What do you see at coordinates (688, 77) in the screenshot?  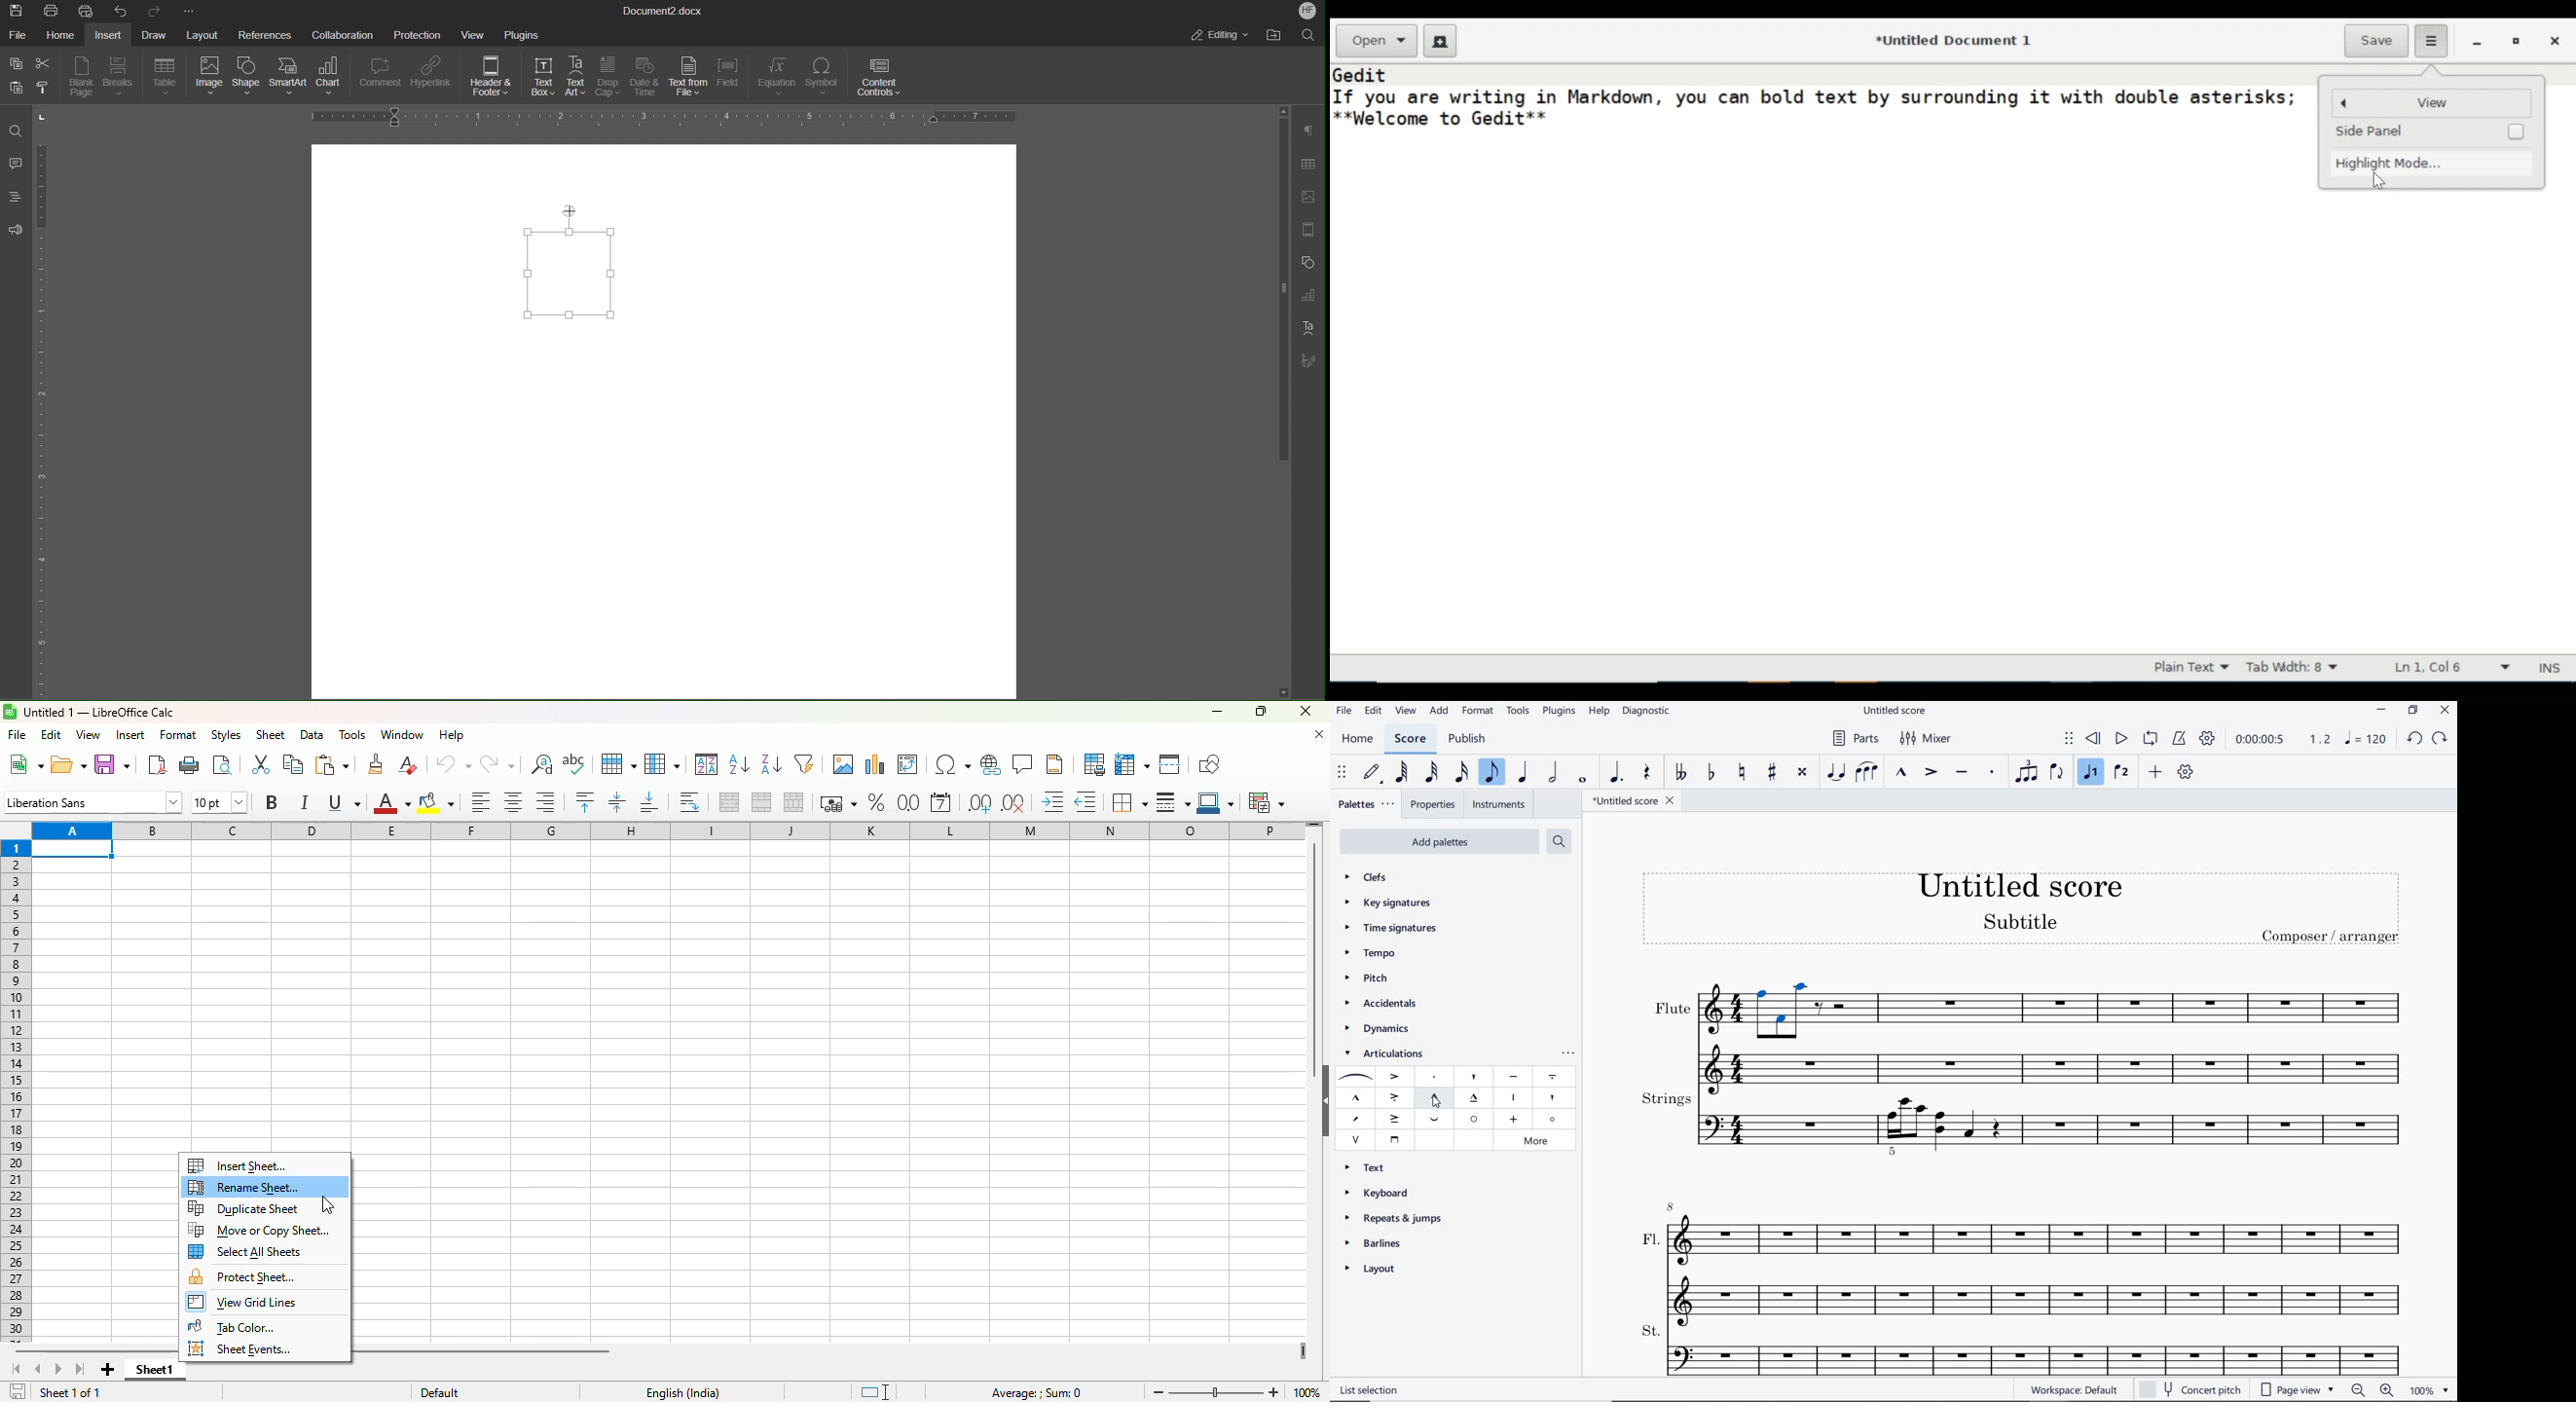 I see `Text from File` at bounding box center [688, 77].